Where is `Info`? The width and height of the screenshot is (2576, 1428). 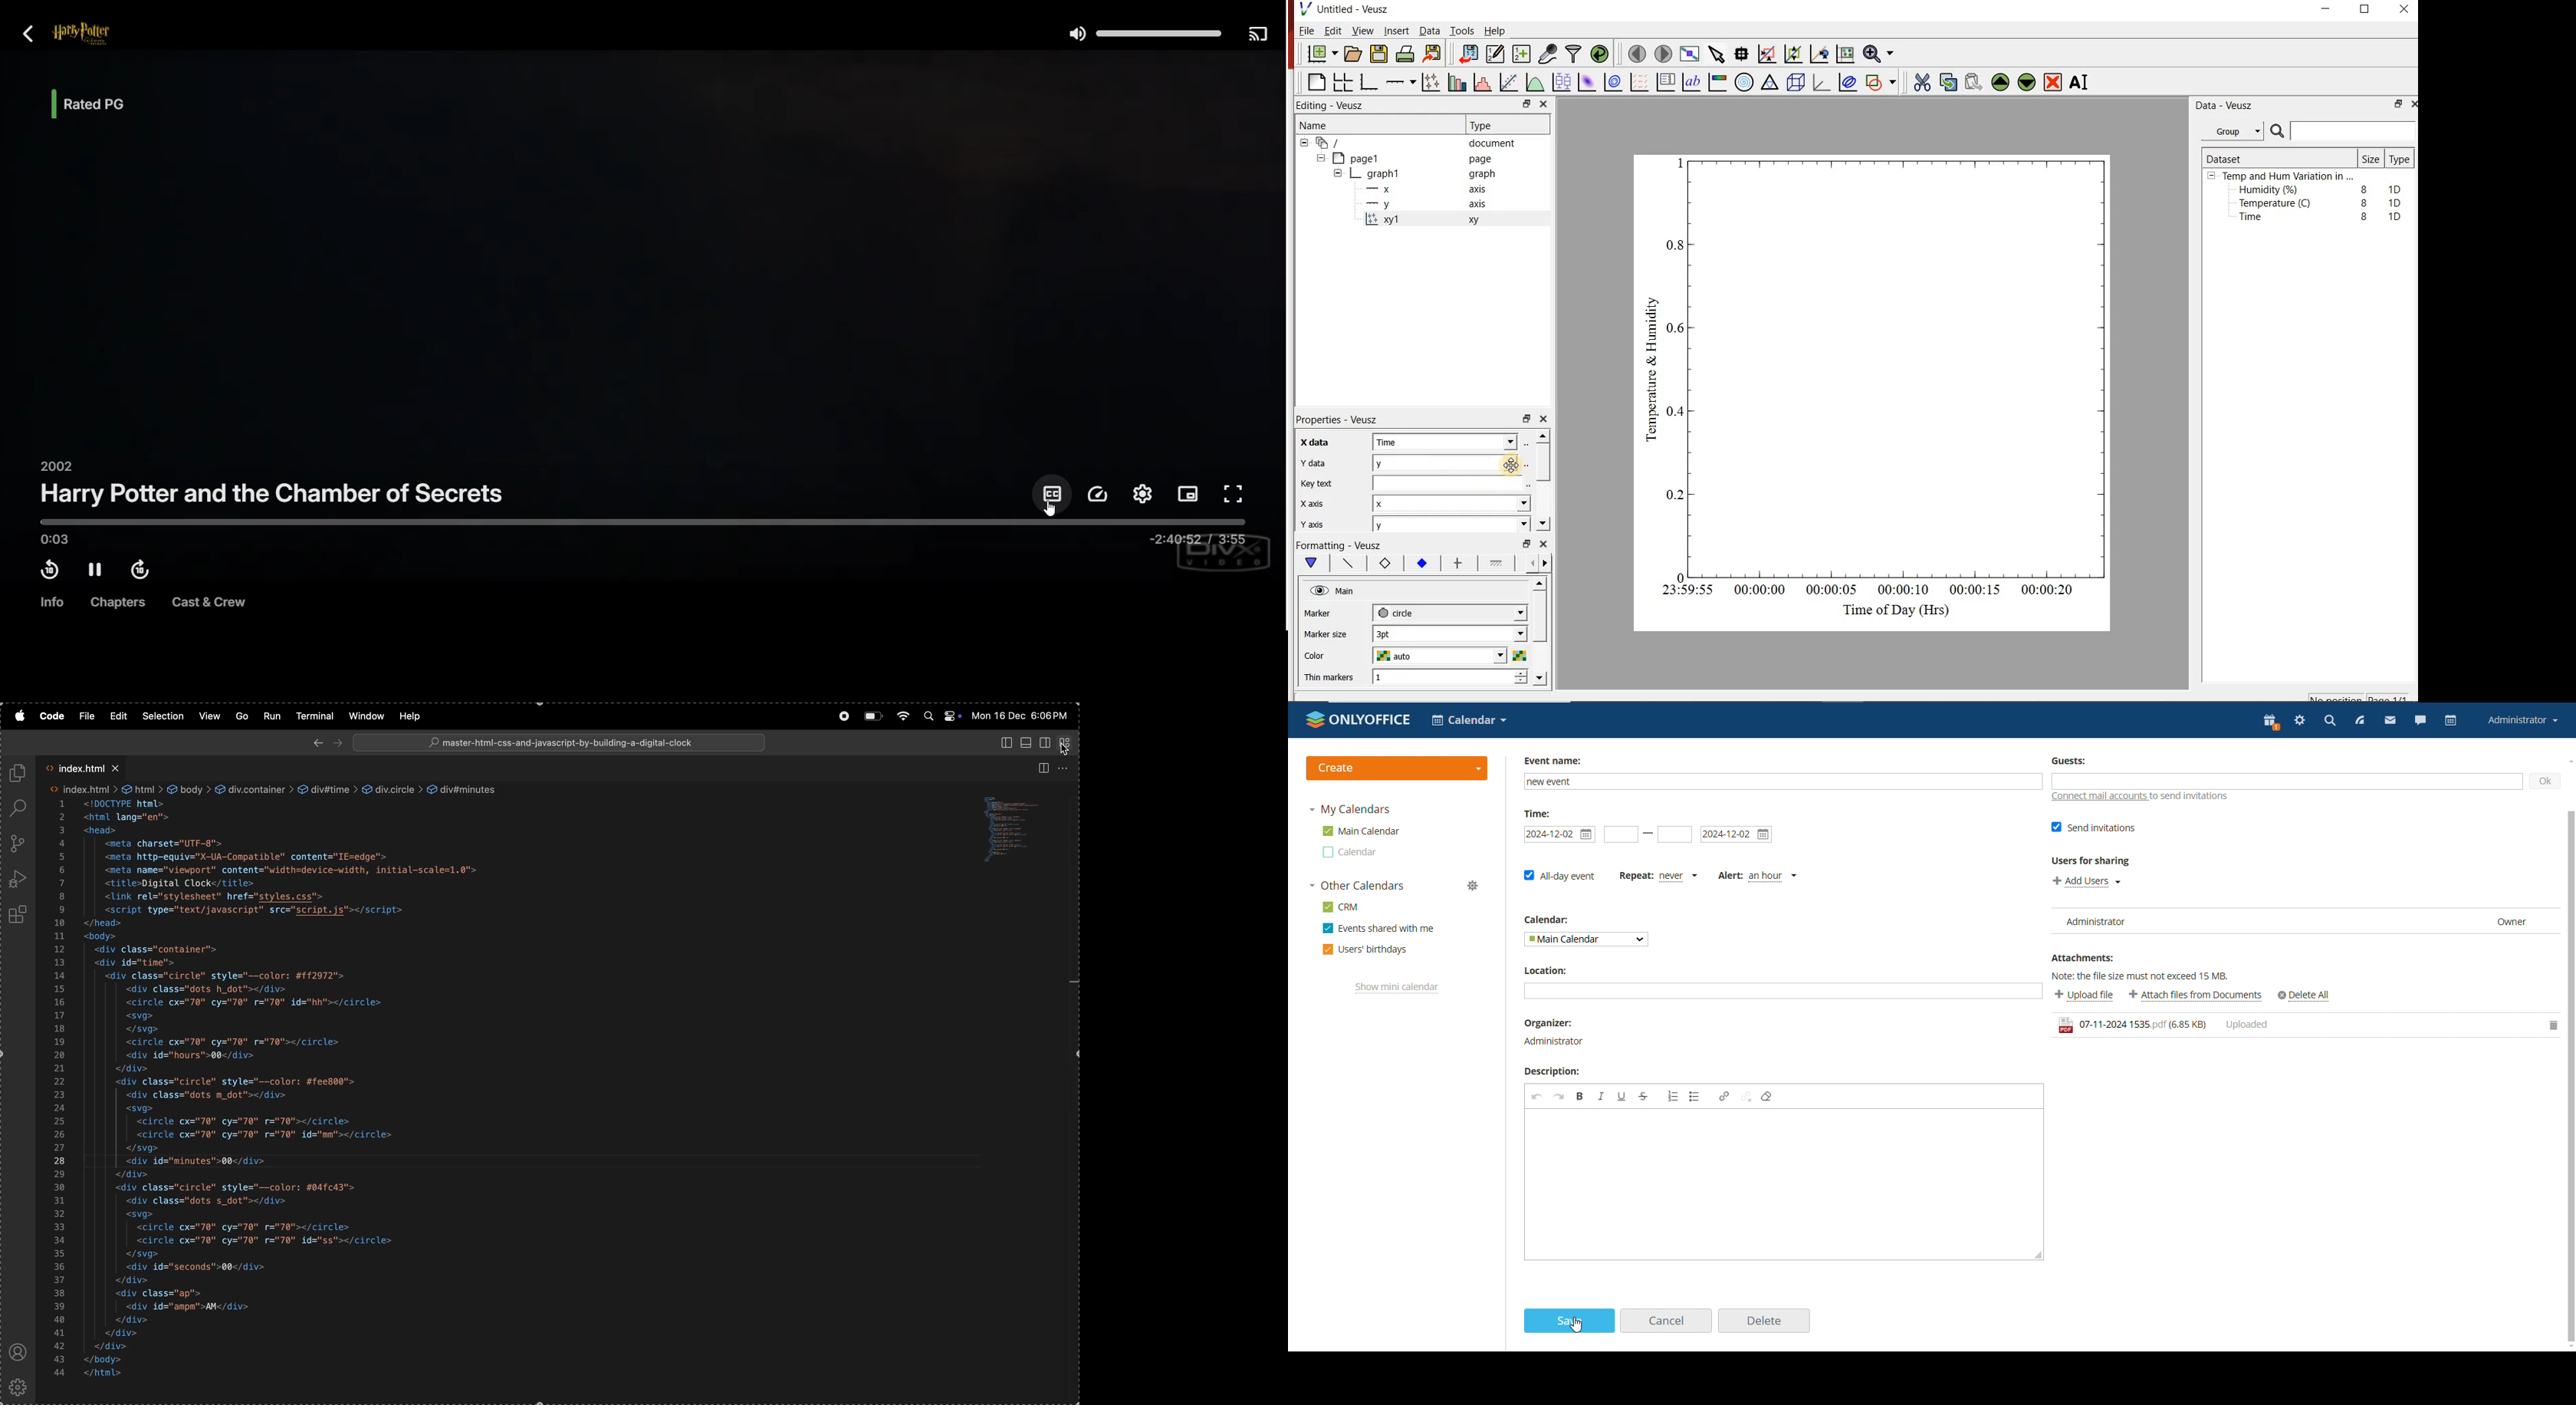 Info is located at coordinates (50, 602).